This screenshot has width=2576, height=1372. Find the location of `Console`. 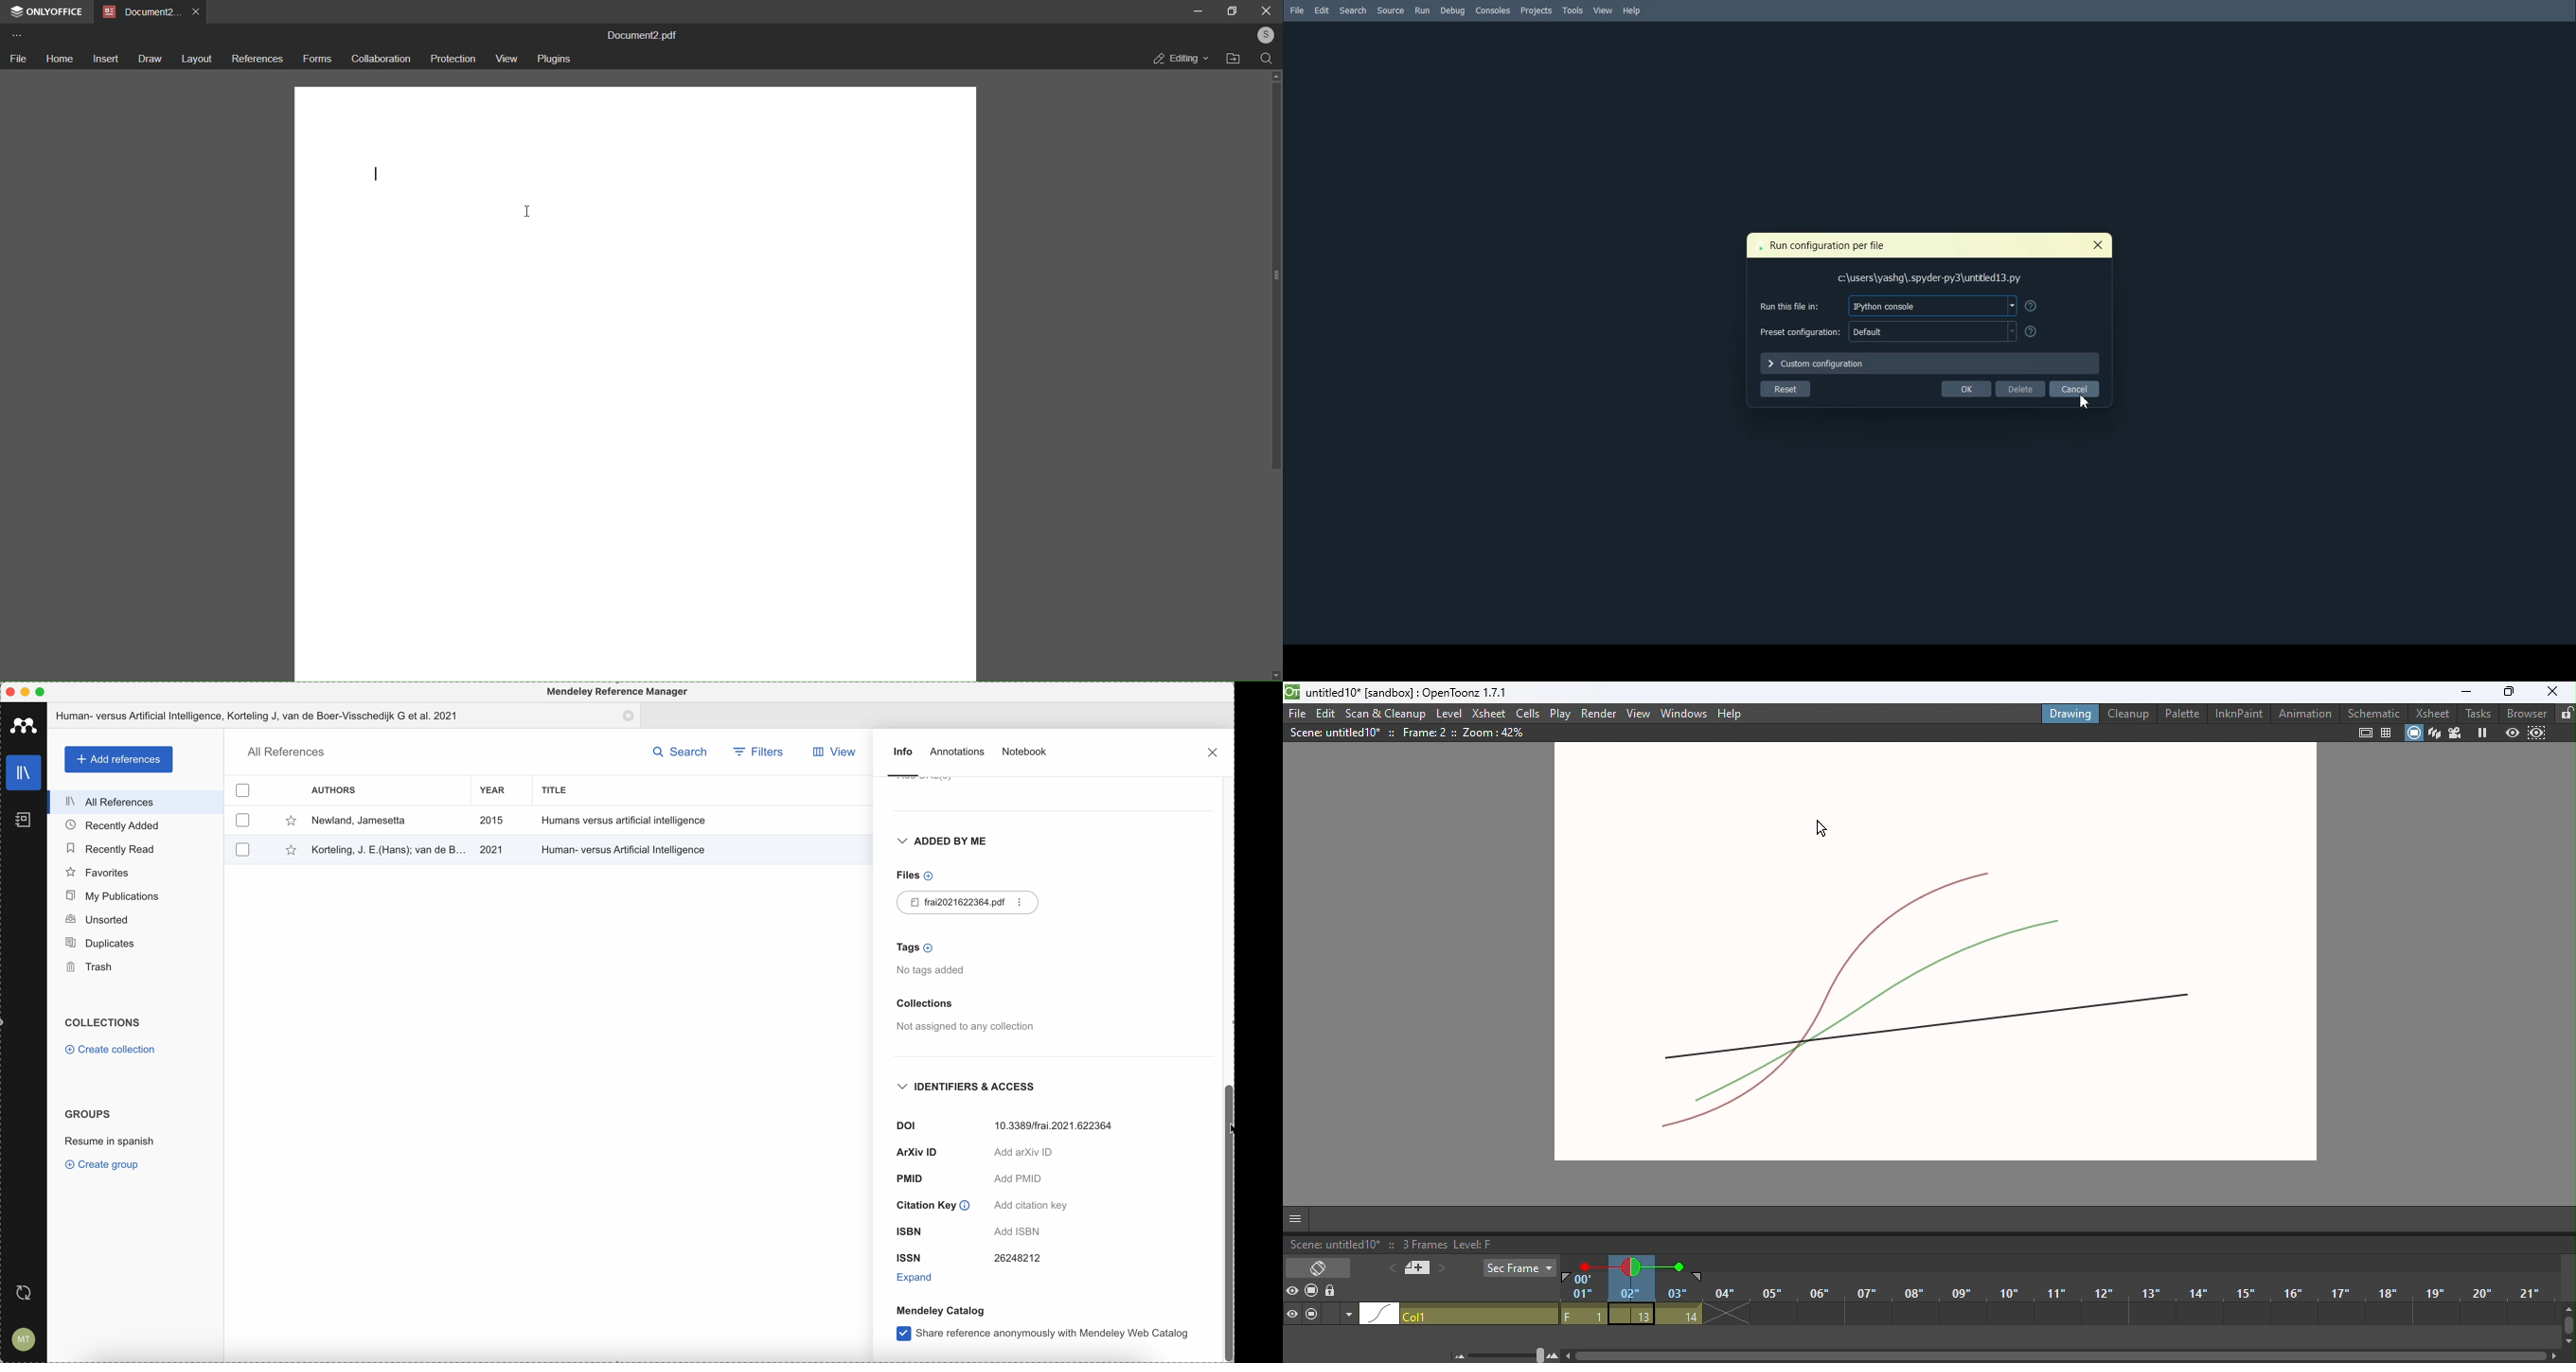

Console is located at coordinates (1493, 10).